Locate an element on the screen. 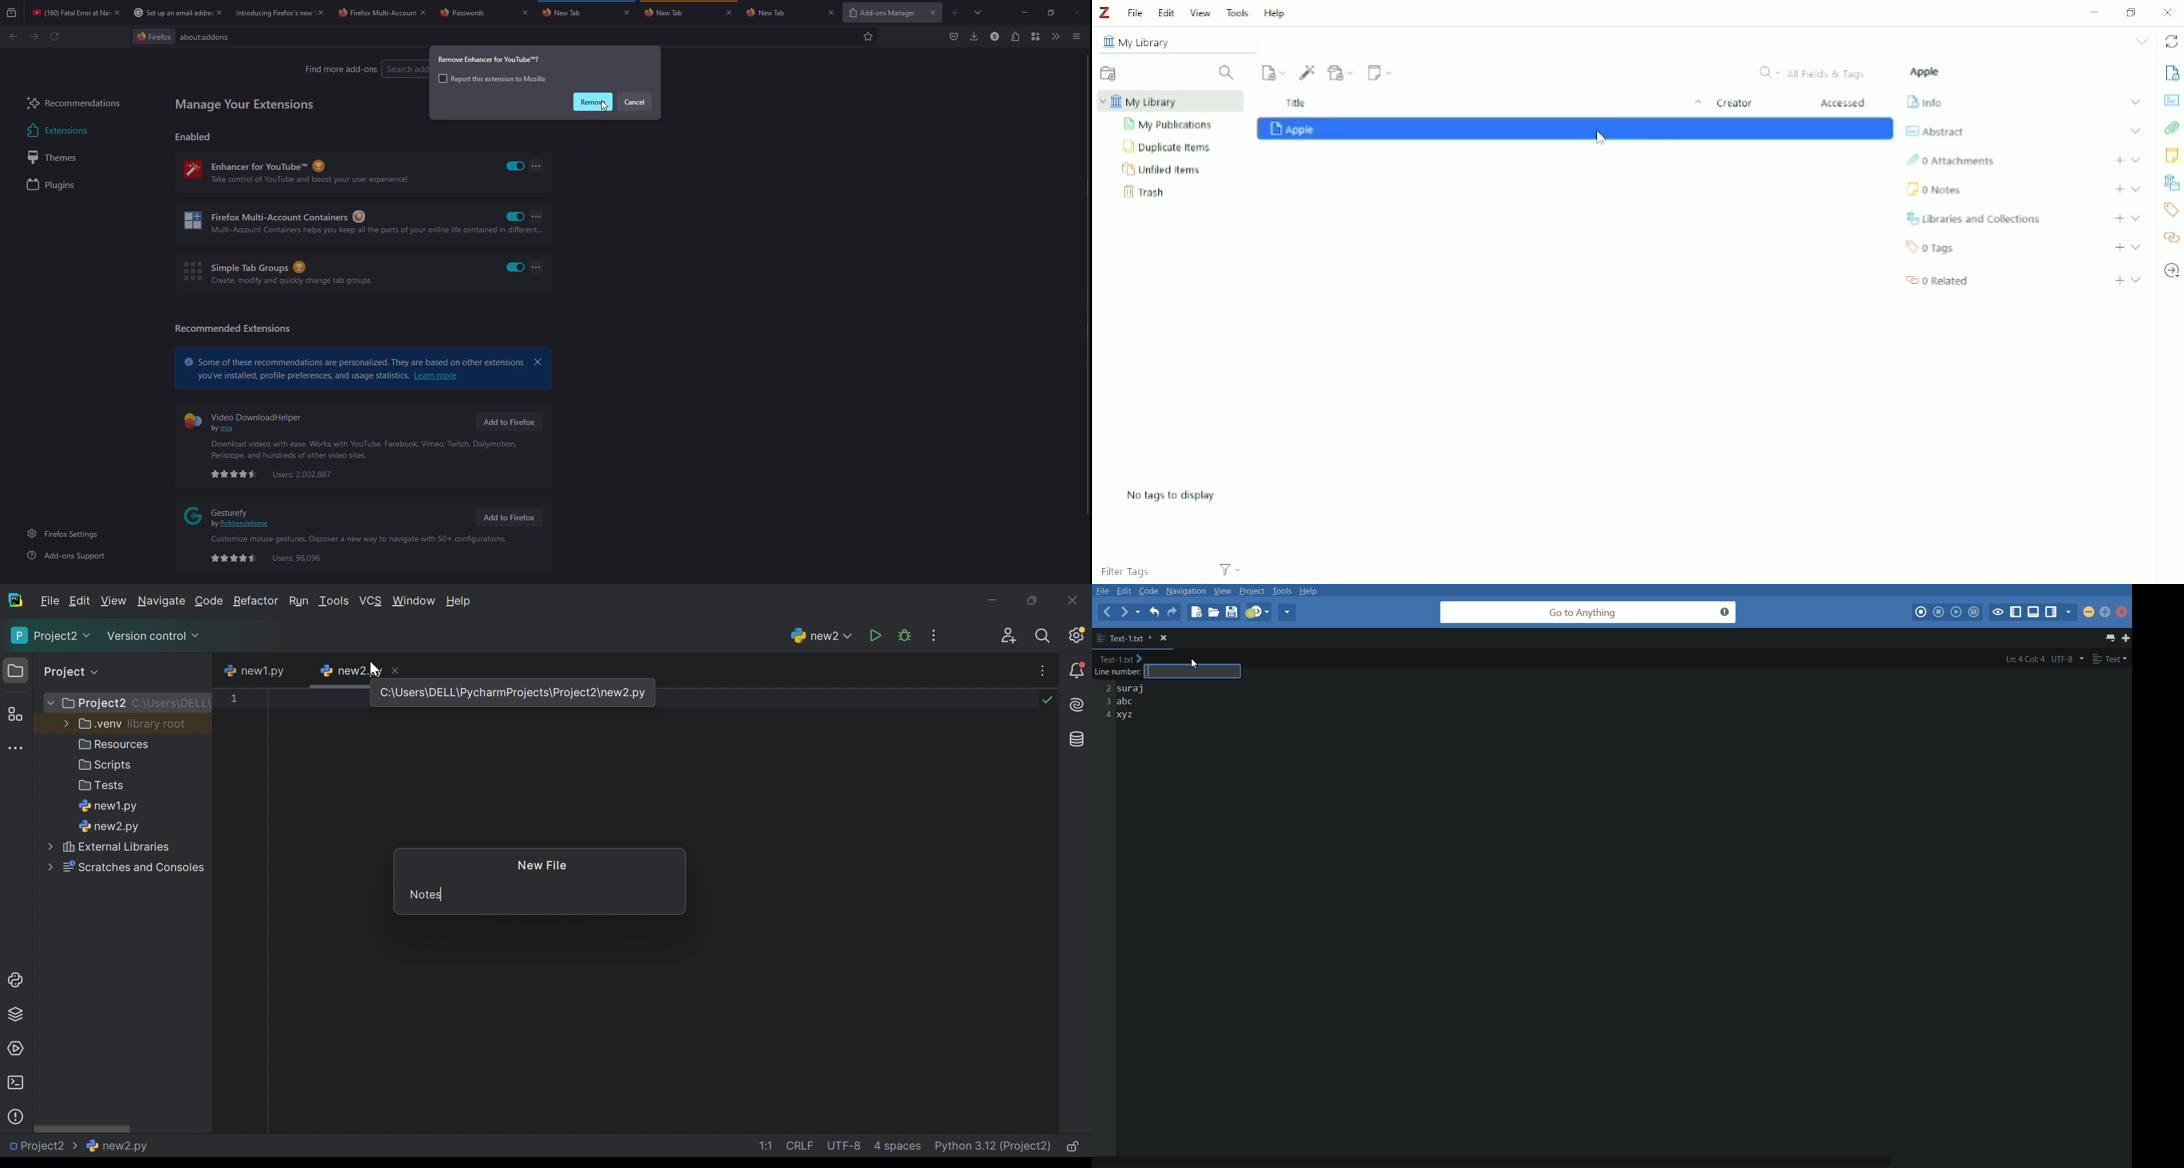  Make file read-only is located at coordinates (1074, 1148).